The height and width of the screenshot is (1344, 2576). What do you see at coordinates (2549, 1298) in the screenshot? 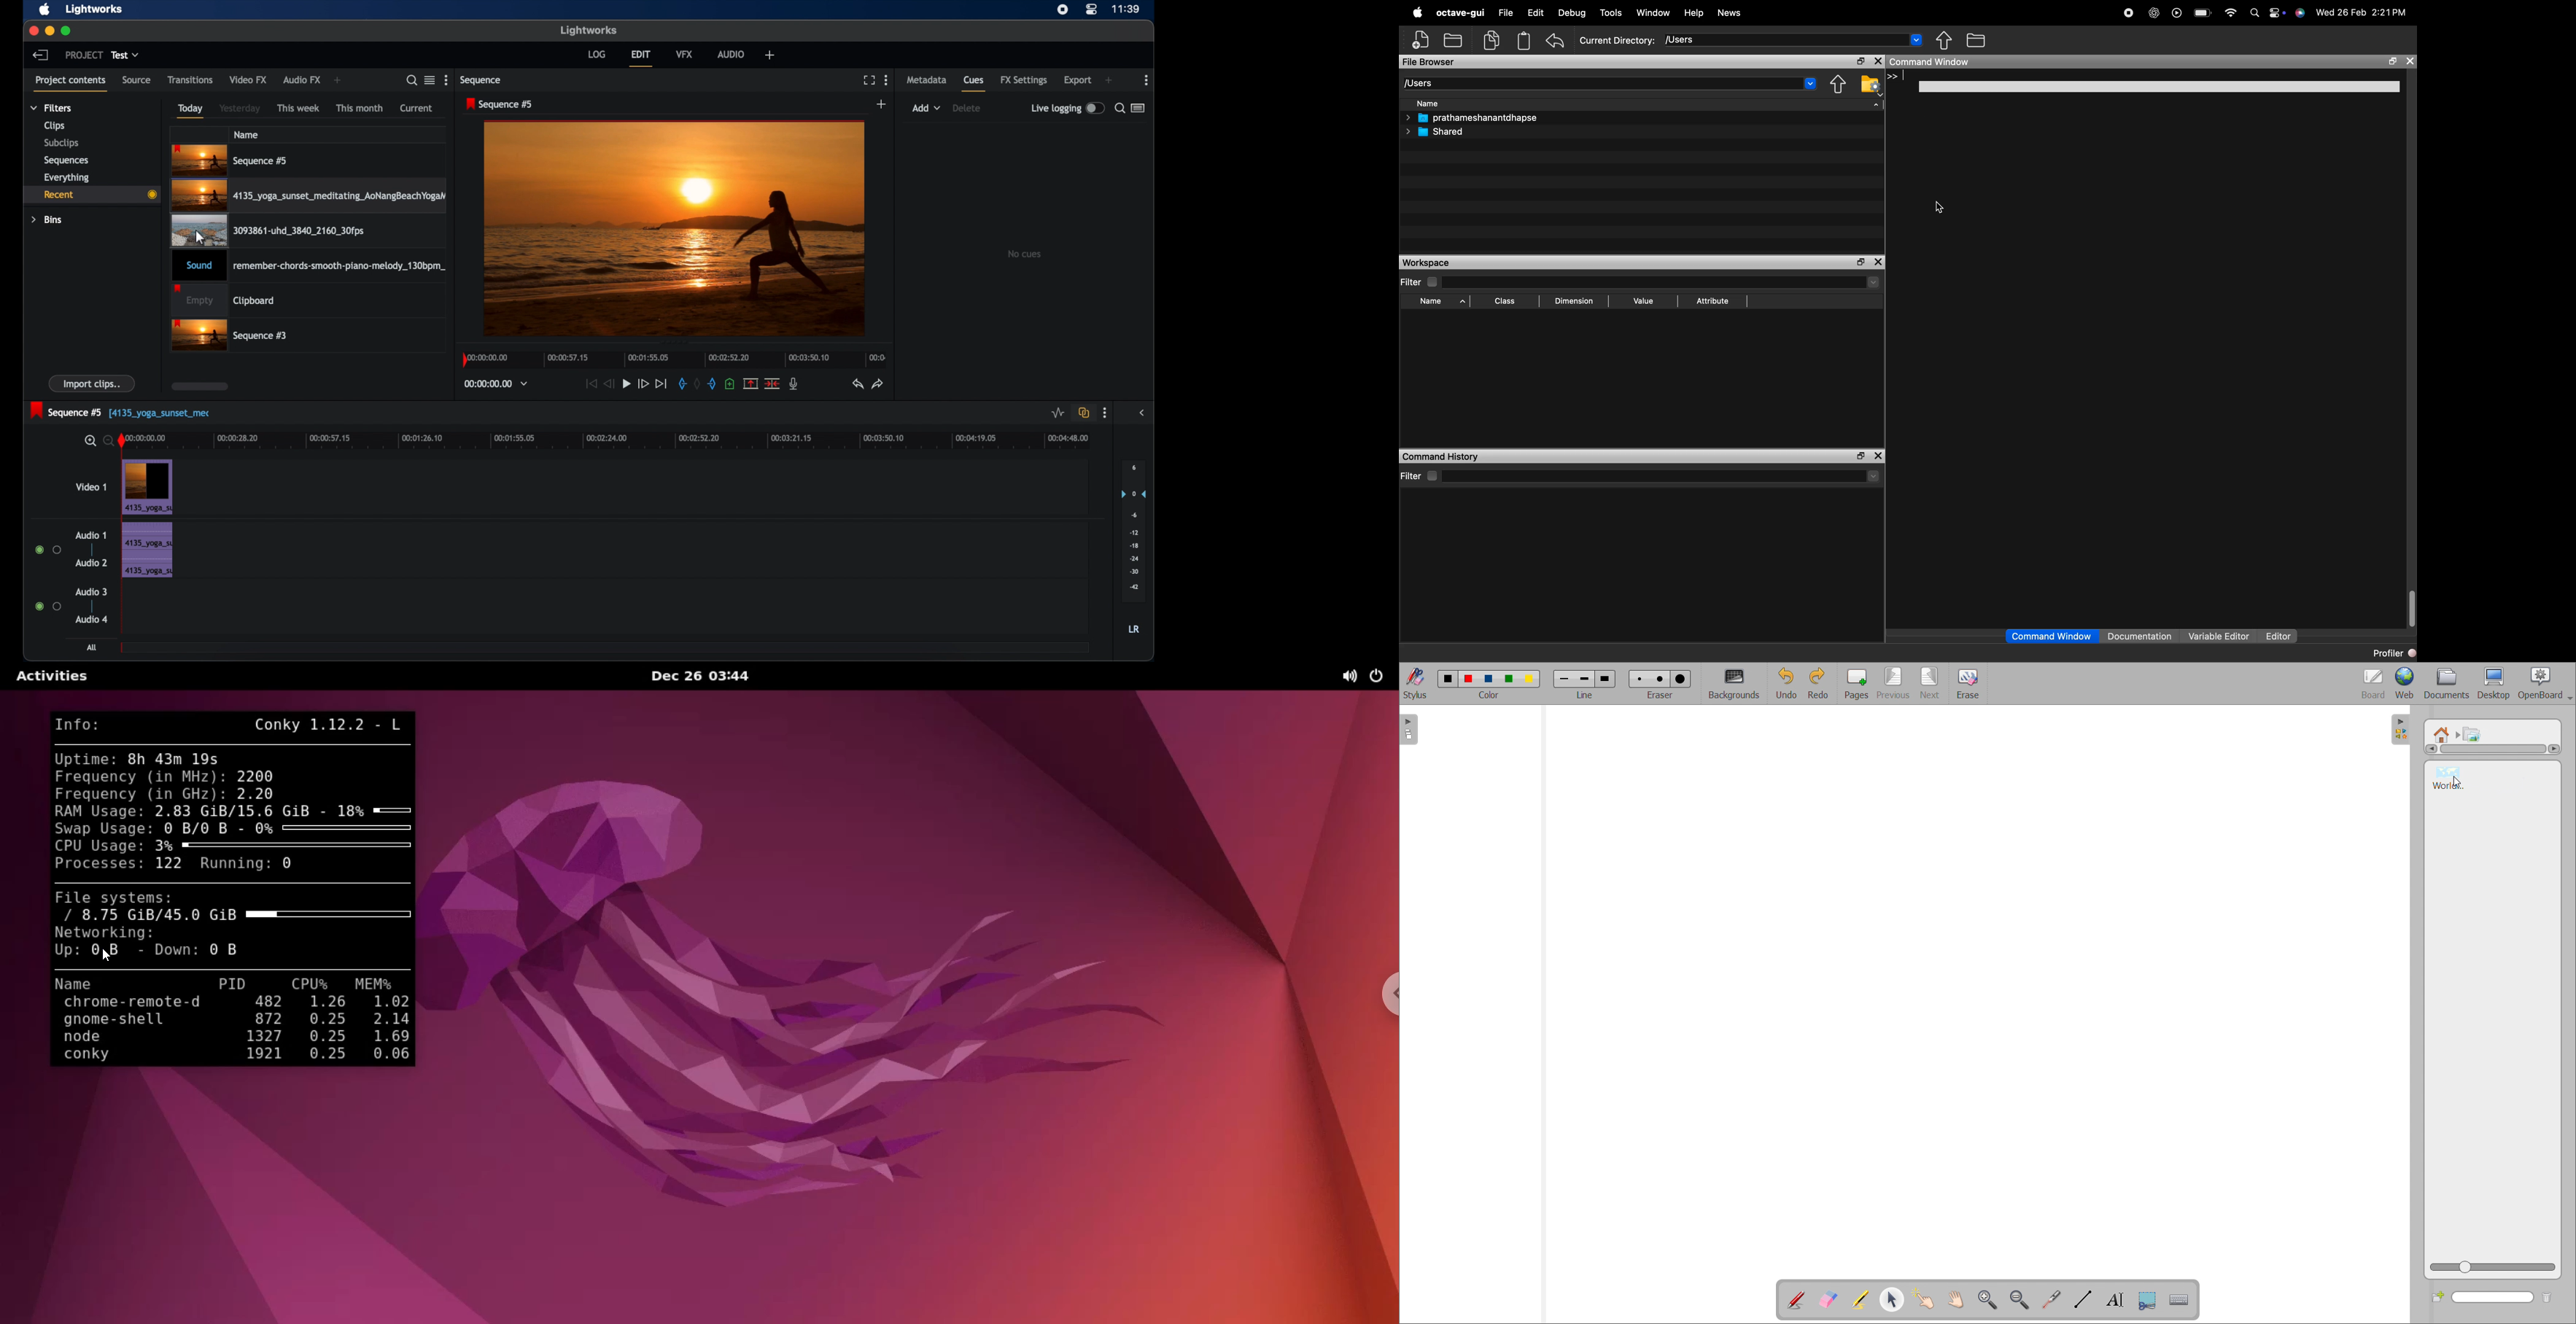
I see `delete folder` at bounding box center [2549, 1298].